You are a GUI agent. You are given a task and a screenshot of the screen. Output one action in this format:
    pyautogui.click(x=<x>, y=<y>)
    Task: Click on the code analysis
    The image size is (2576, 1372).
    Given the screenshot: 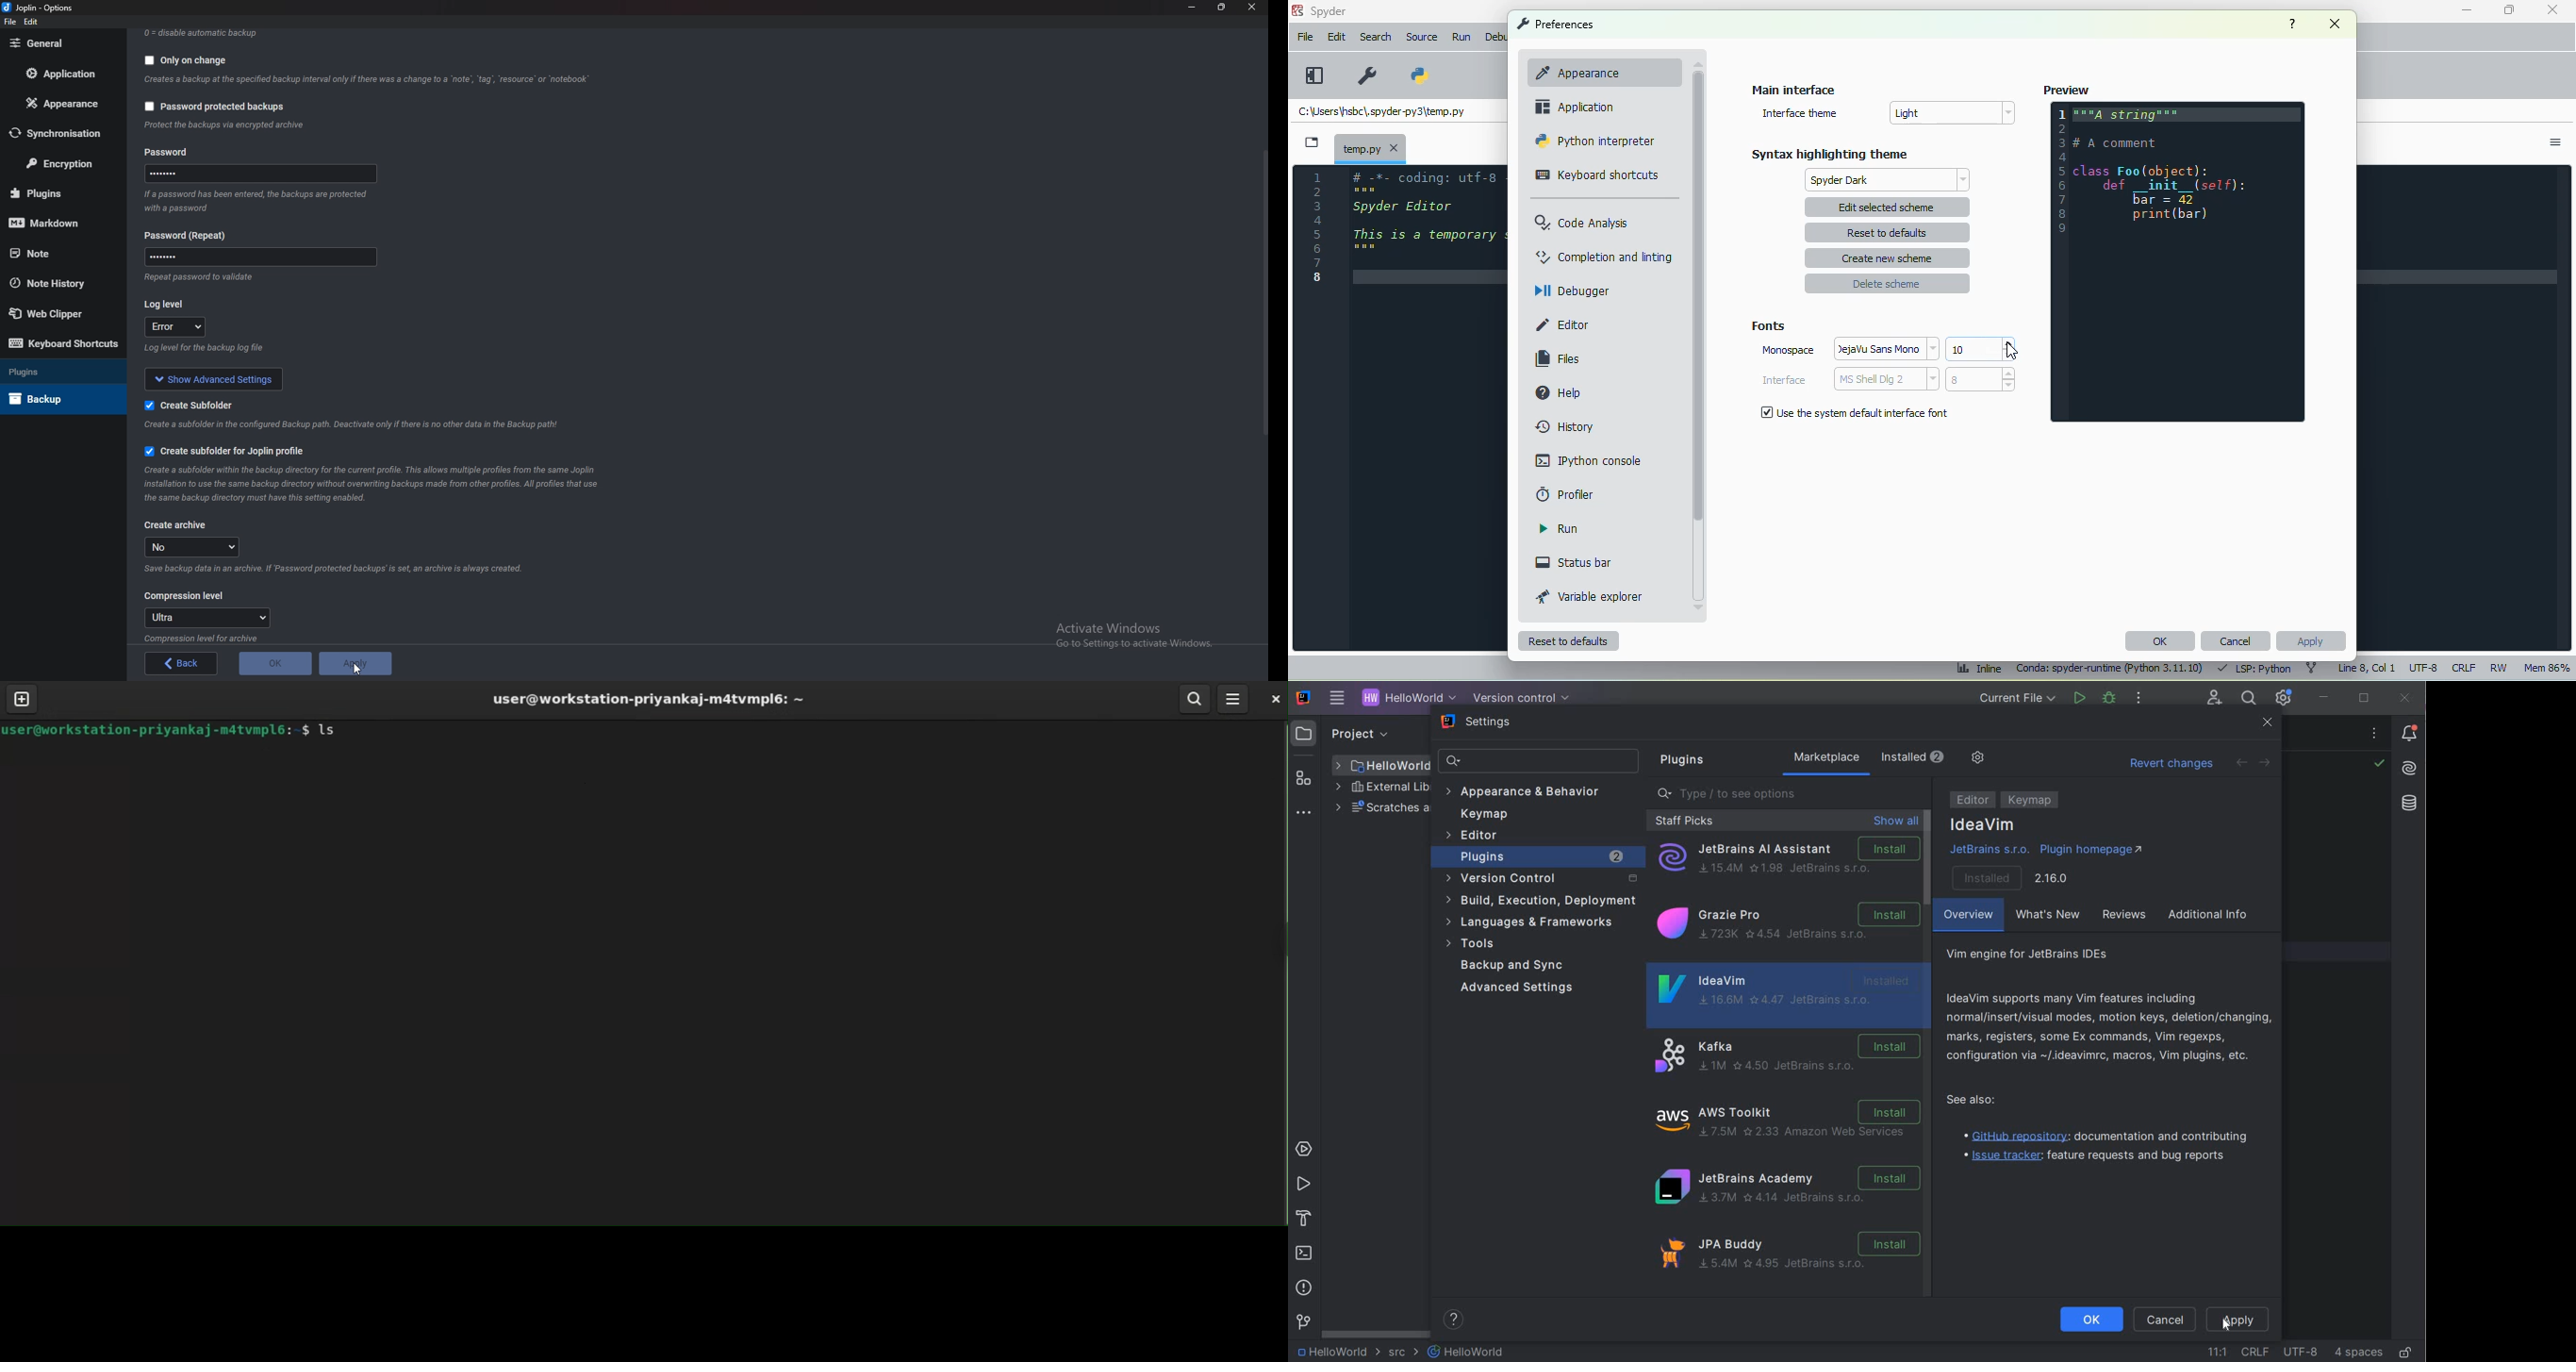 What is the action you would take?
    pyautogui.click(x=1583, y=222)
    